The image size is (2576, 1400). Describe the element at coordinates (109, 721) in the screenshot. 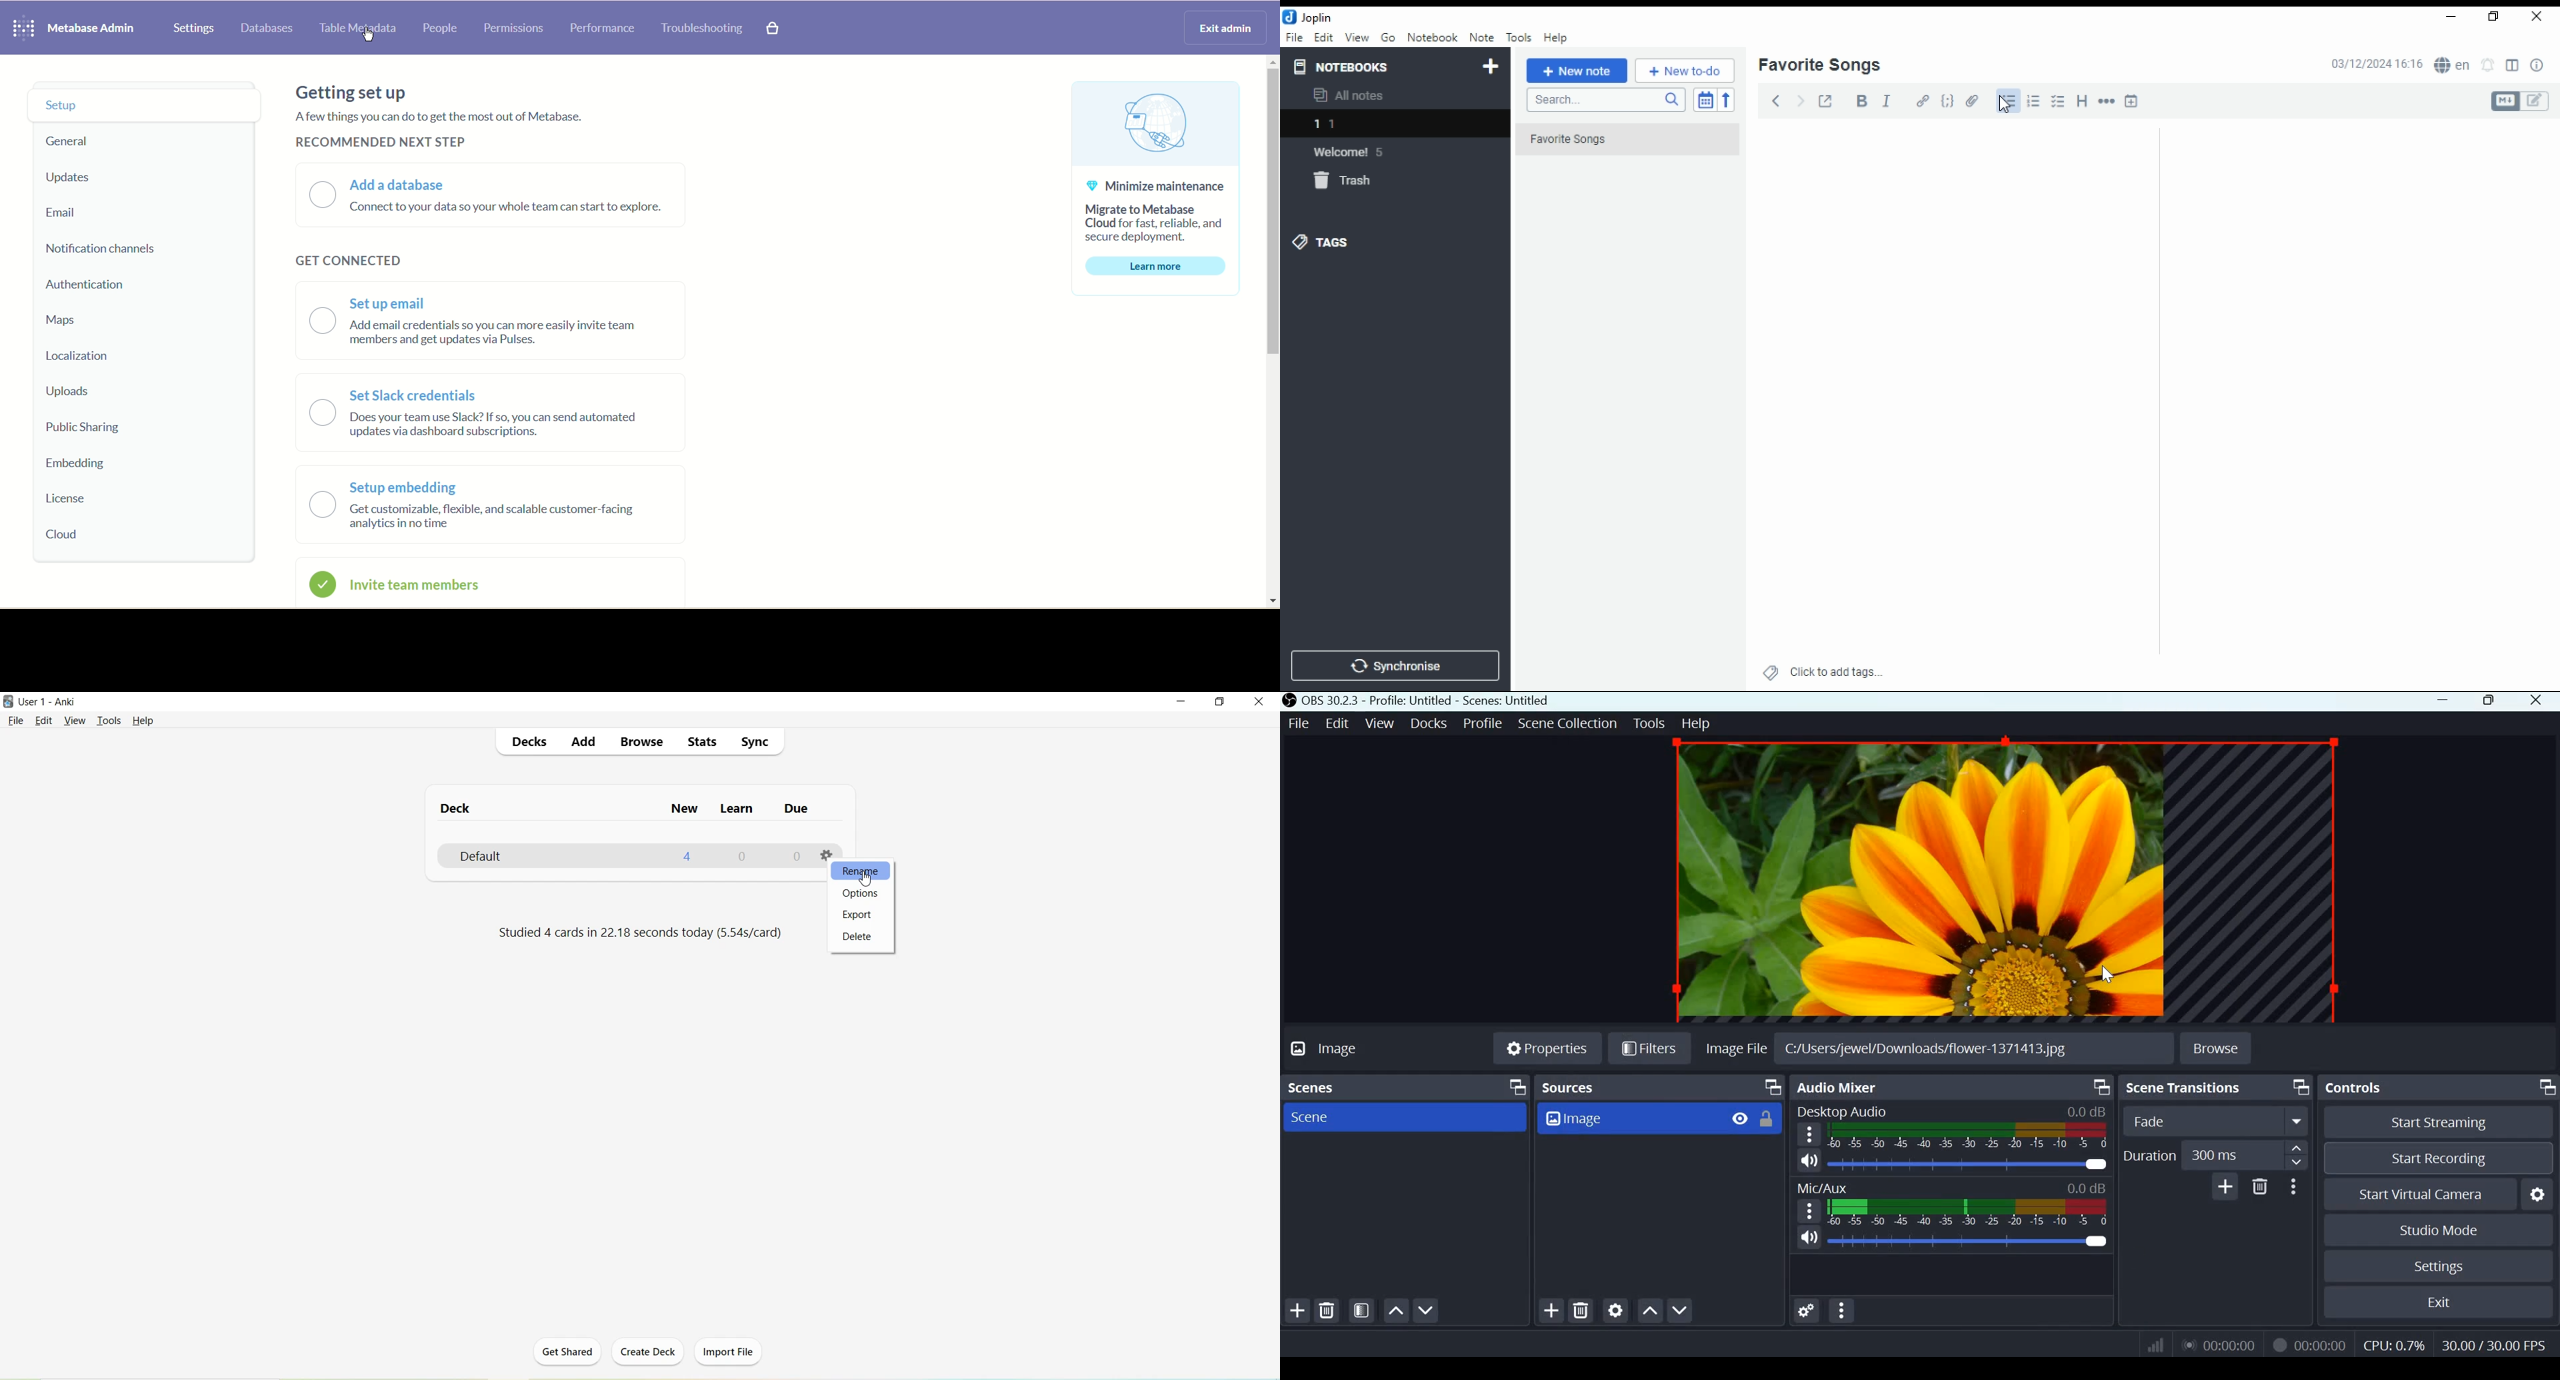

I see `Tools` at that location.